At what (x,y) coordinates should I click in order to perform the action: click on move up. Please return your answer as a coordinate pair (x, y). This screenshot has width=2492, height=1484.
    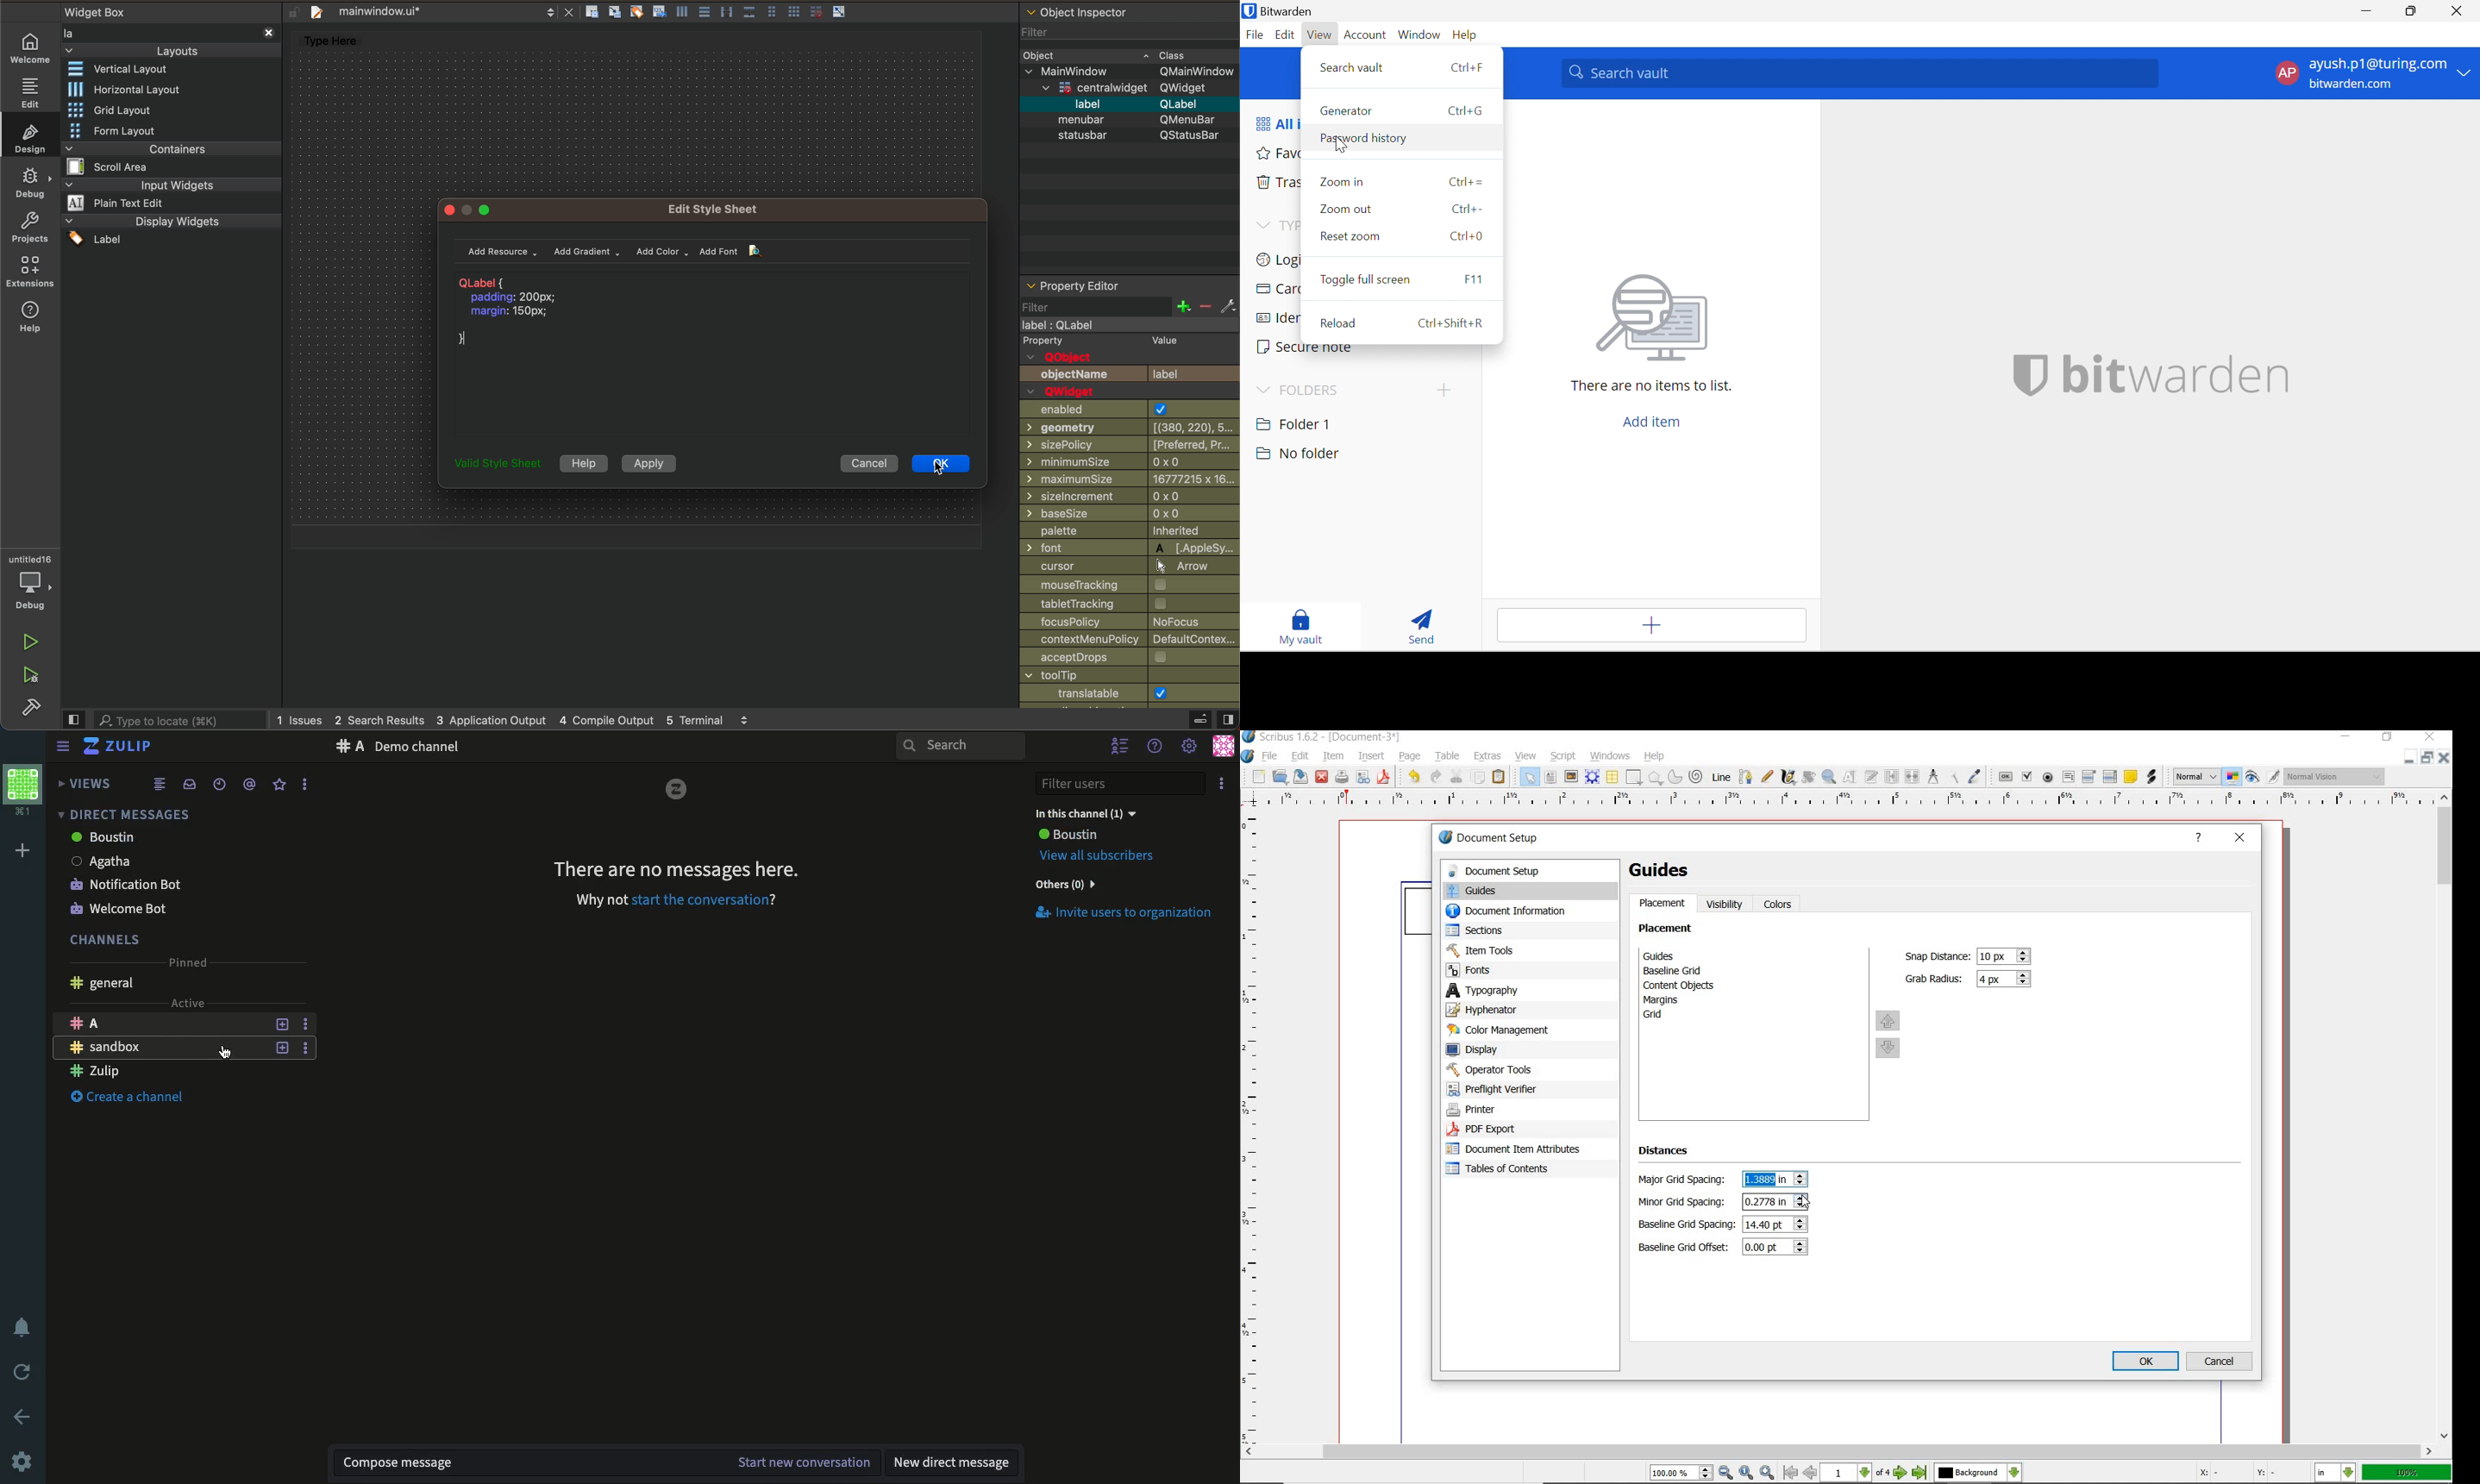
    Looking at the image, I should click on (1888, 1020).